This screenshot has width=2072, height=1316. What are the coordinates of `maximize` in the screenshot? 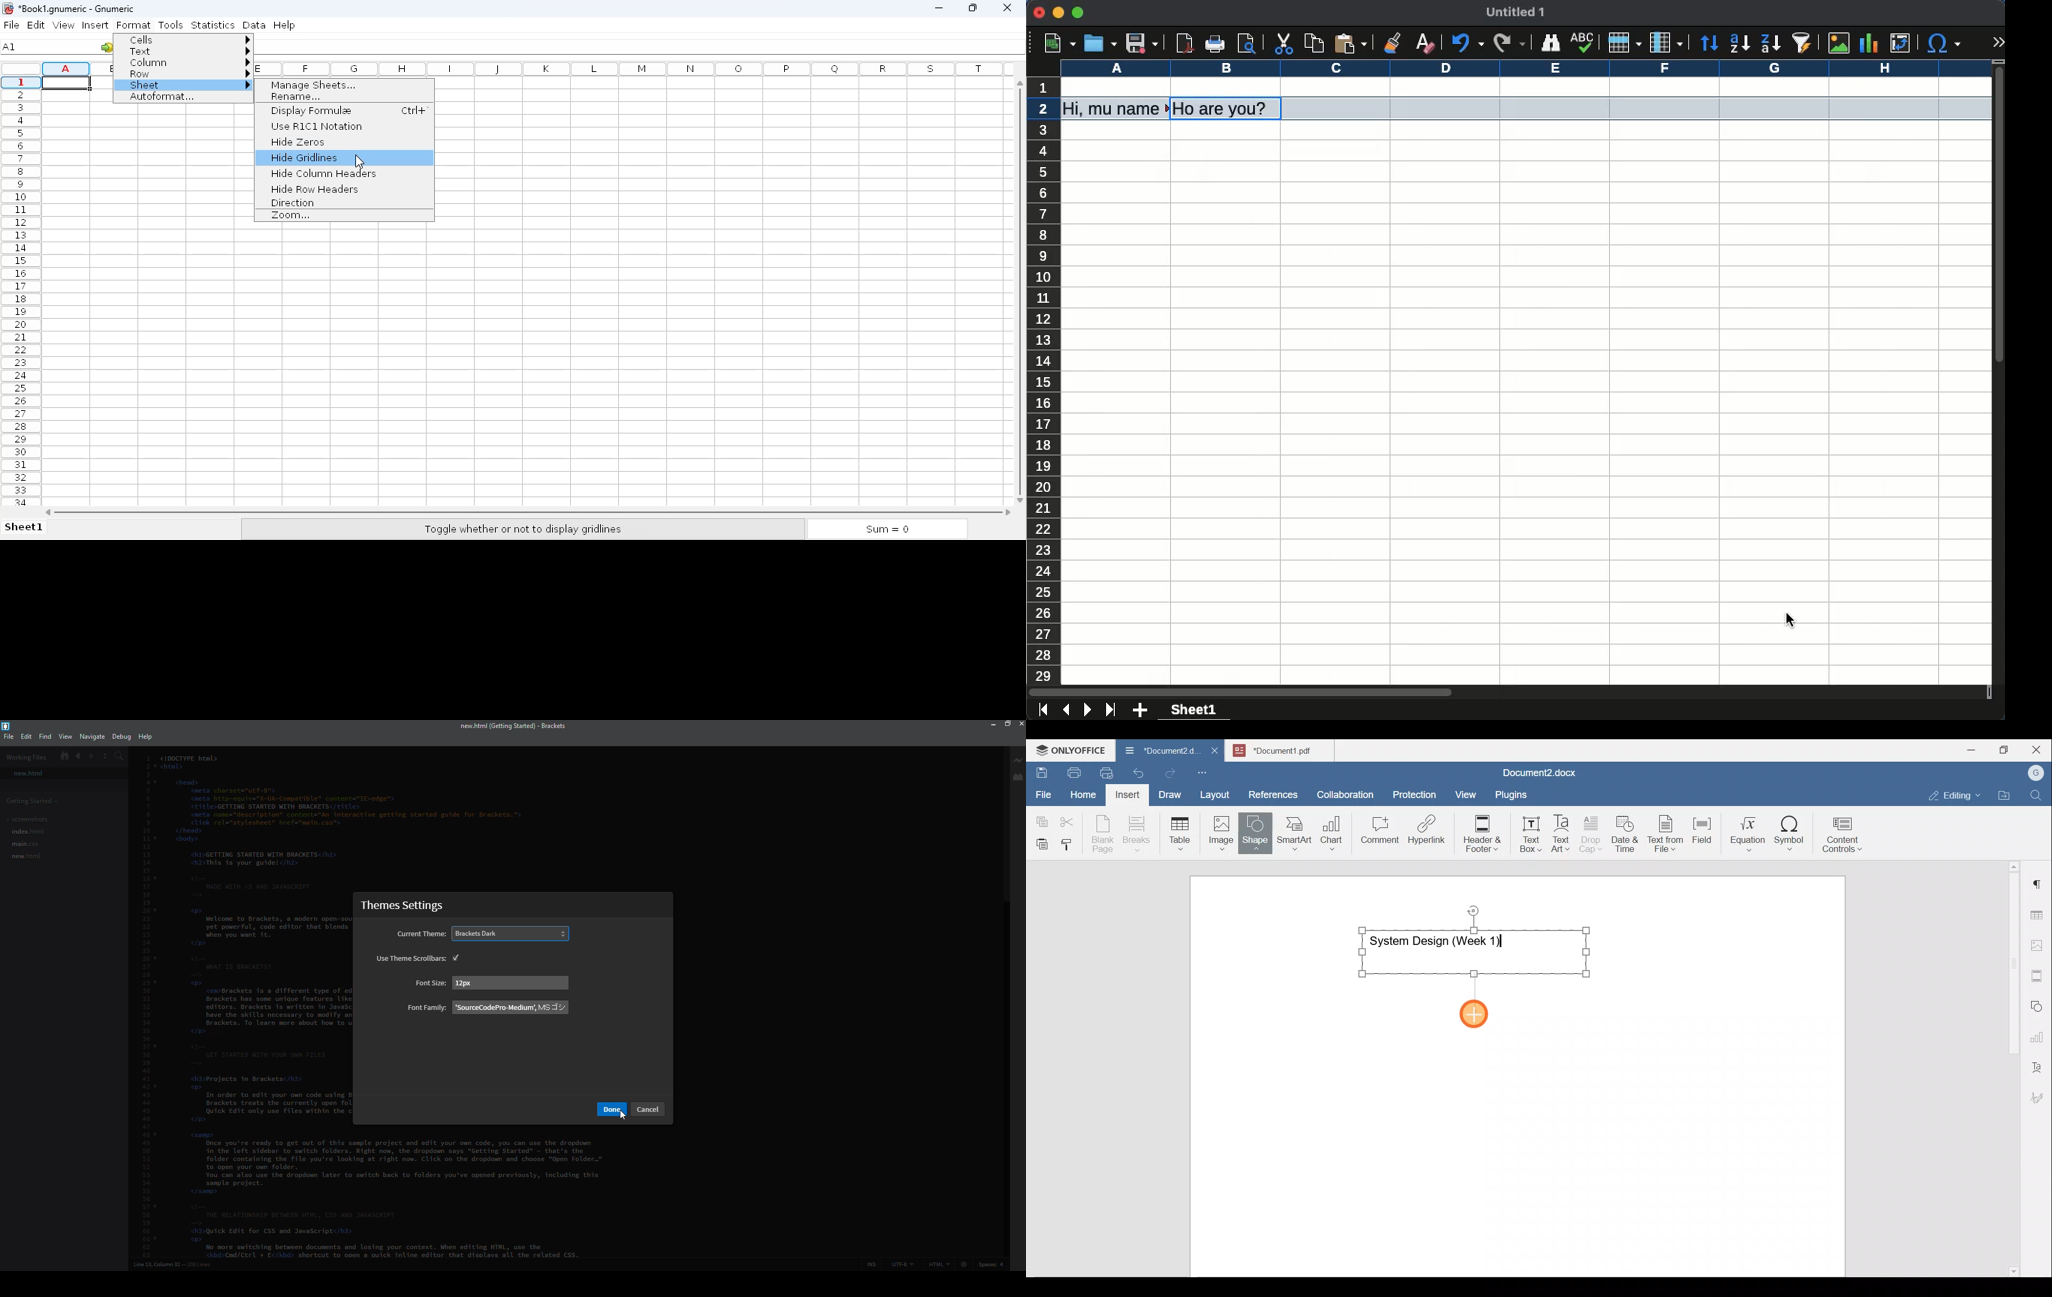 It's located at (1078, 11).